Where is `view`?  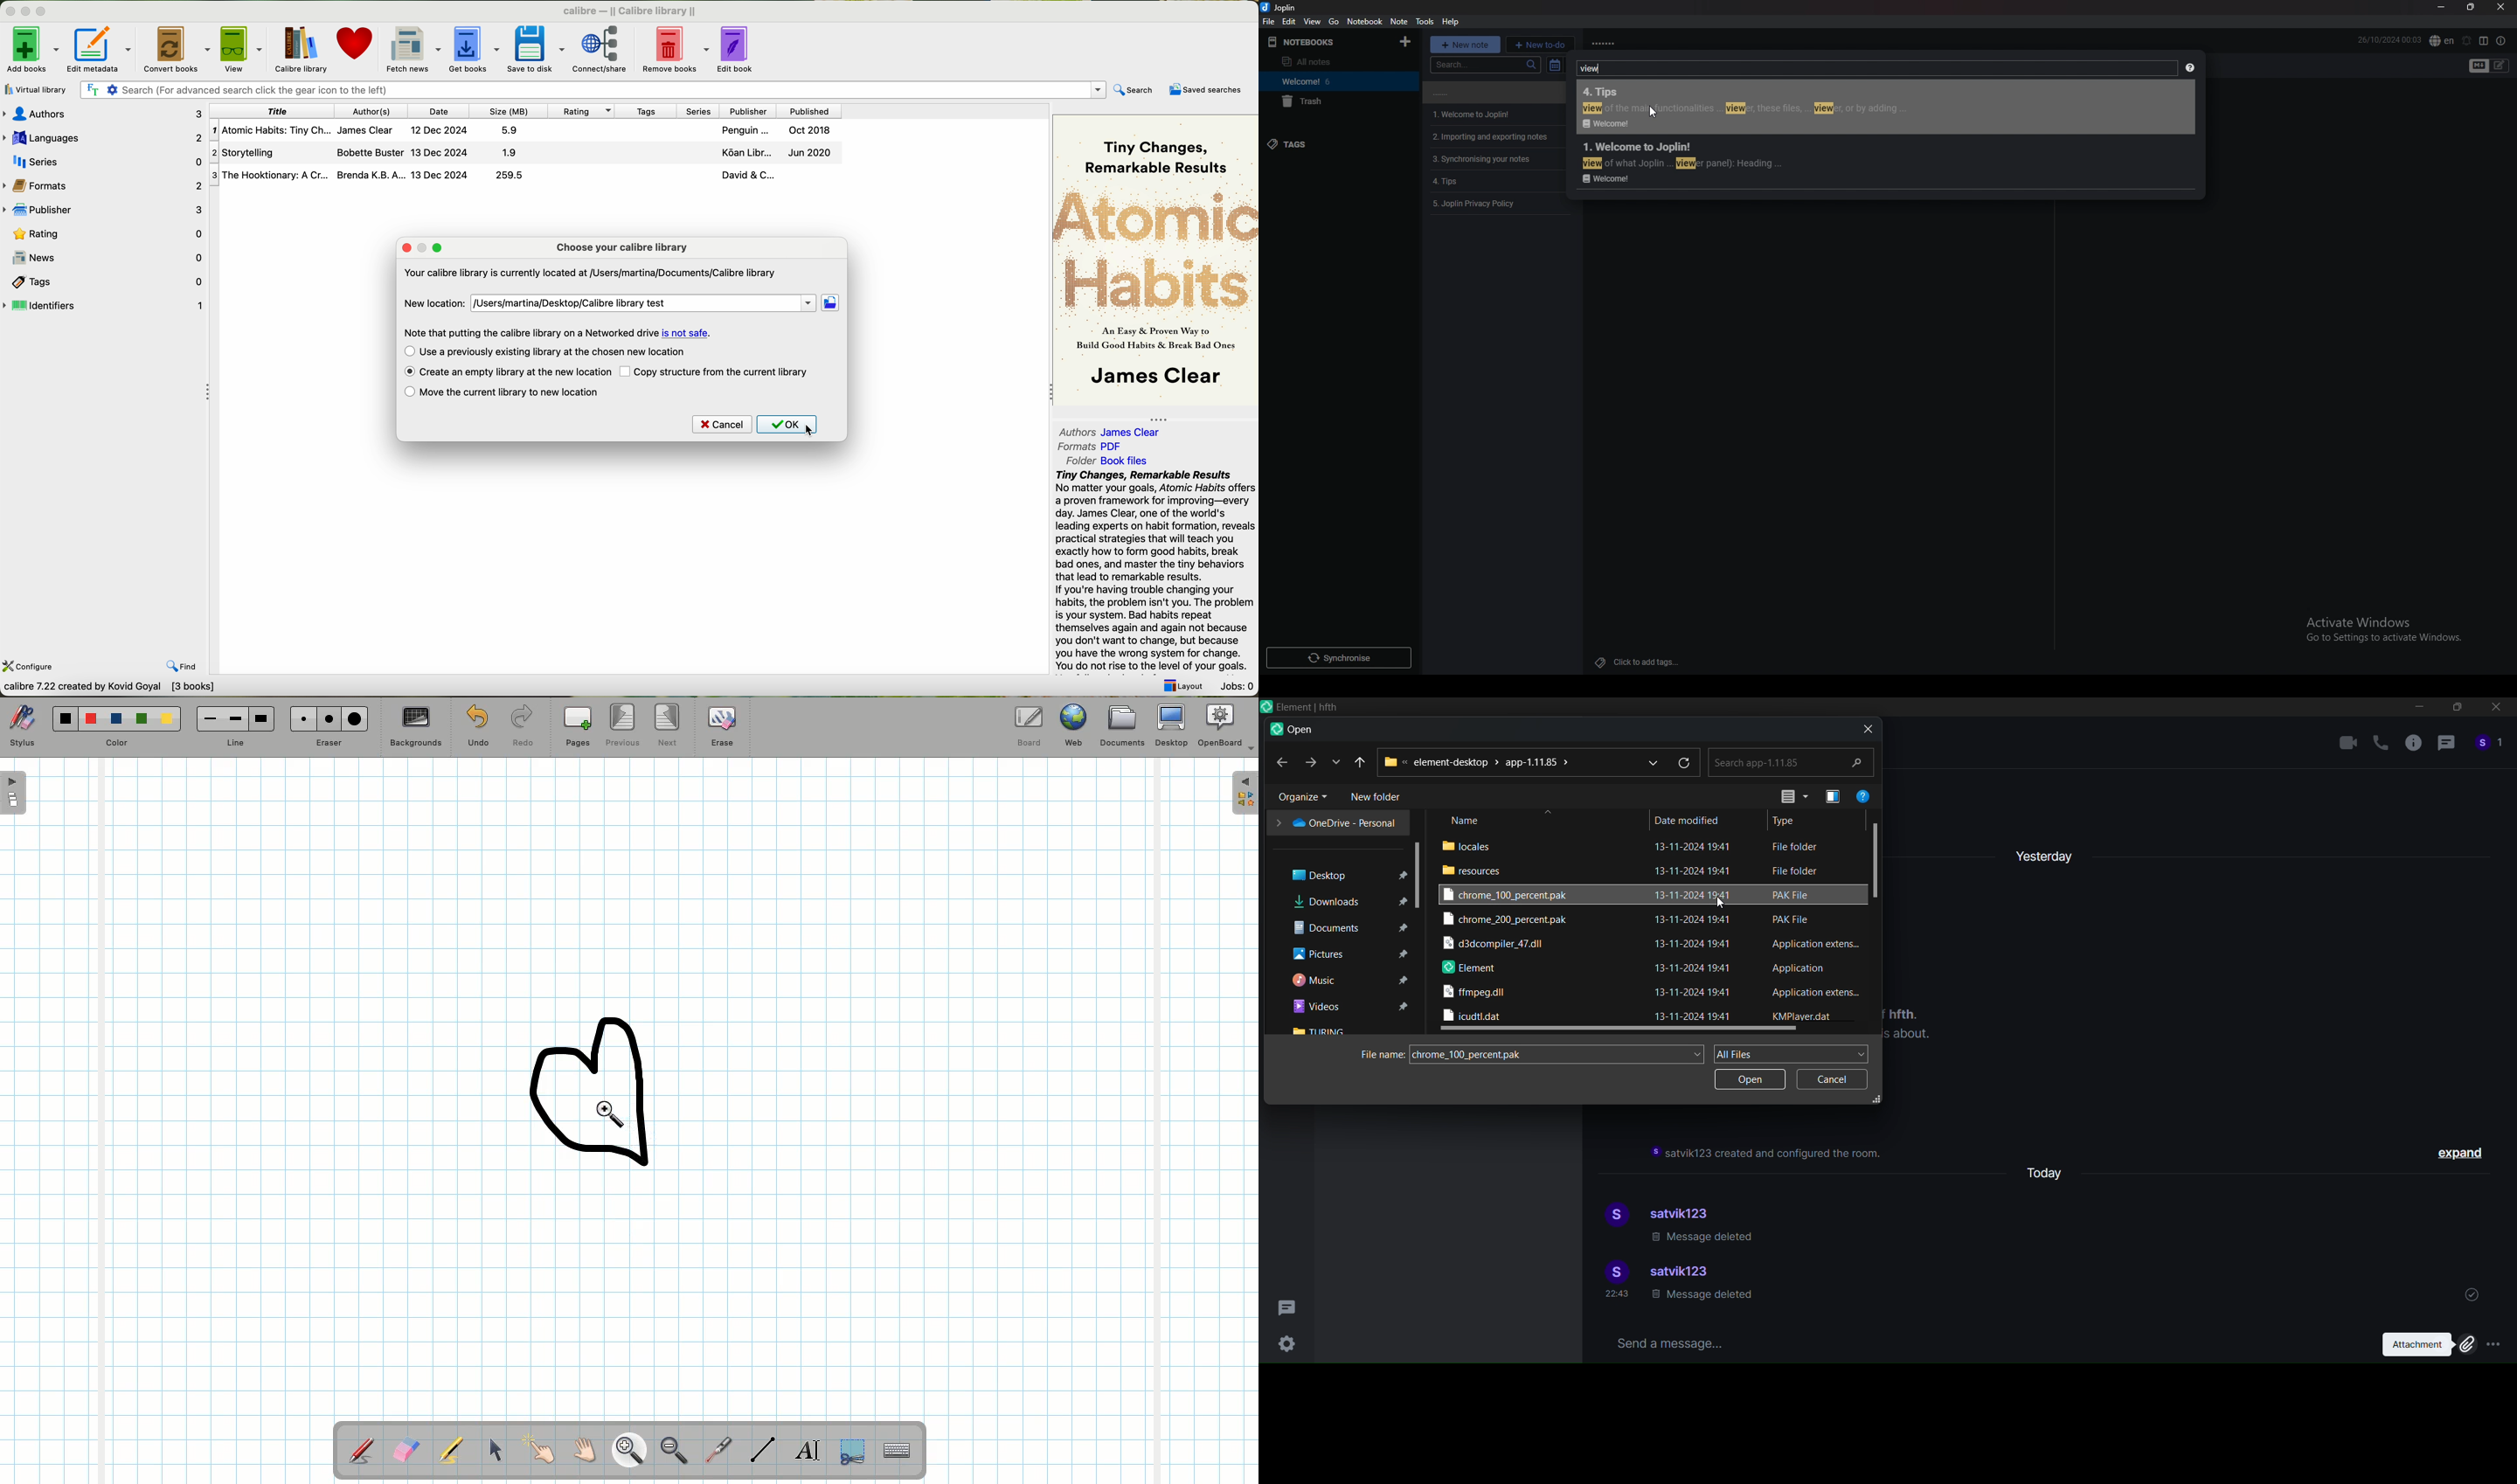
view is located at coordinates (1312, 21).